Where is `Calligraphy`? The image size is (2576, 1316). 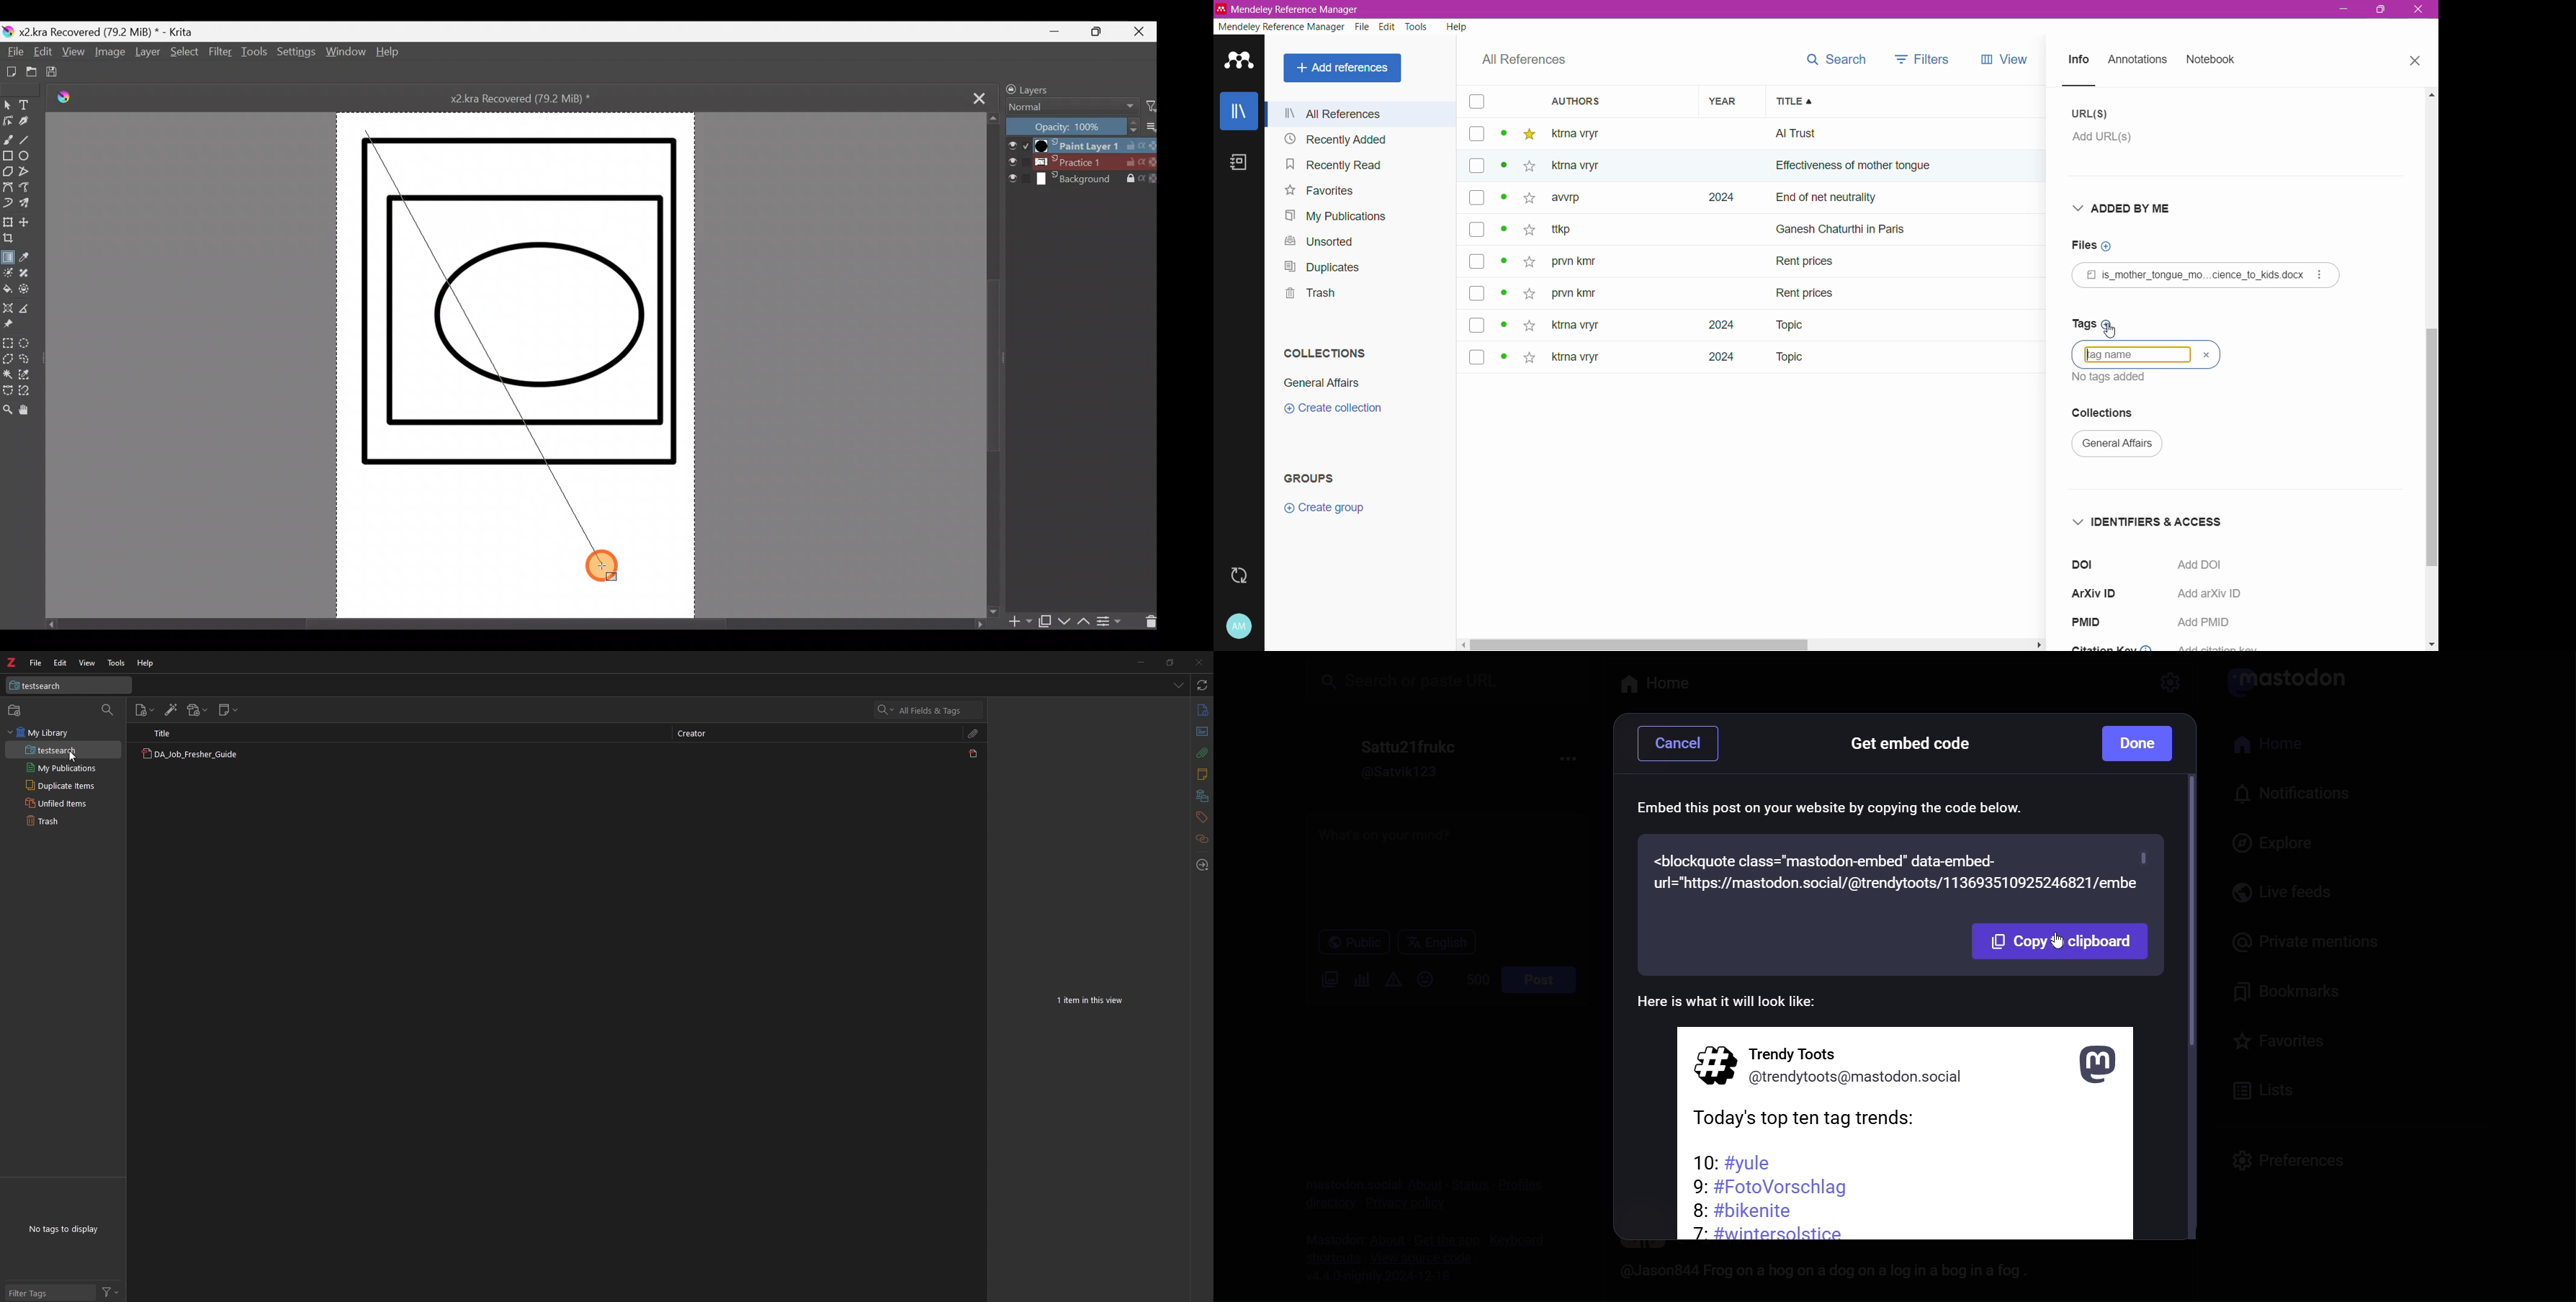
Calligraphy is located at coordinates (24, 125).